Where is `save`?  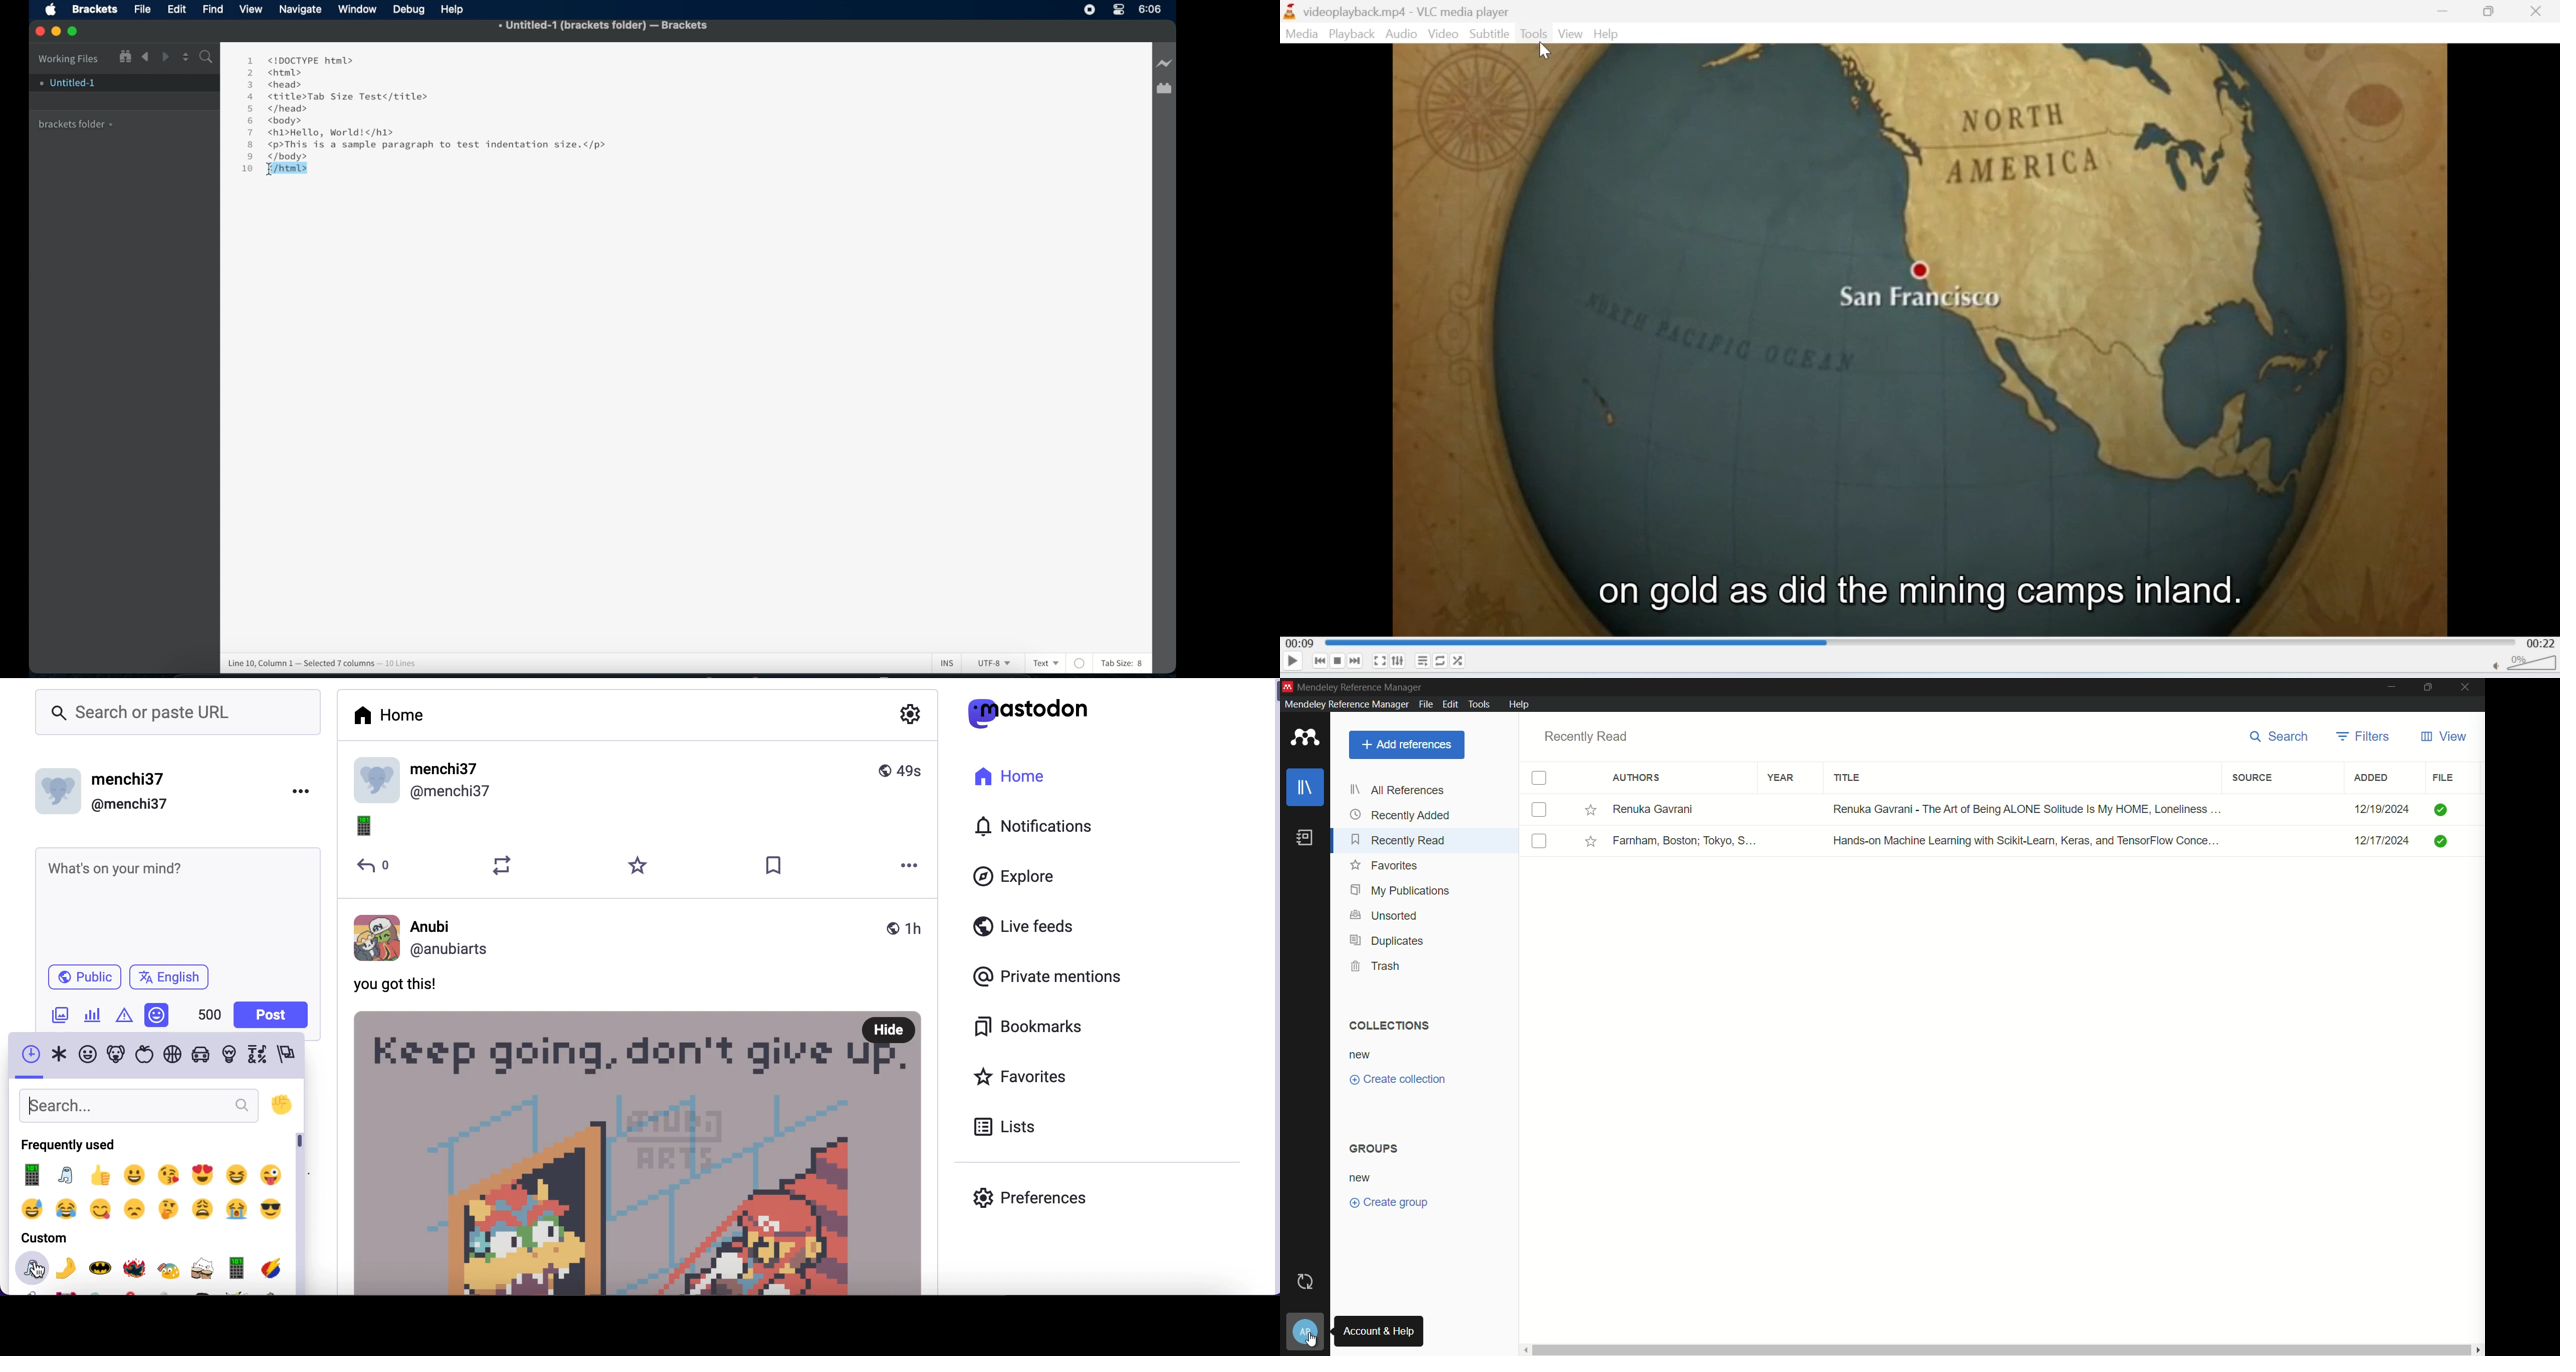
save is located at coordinates (774, 866).